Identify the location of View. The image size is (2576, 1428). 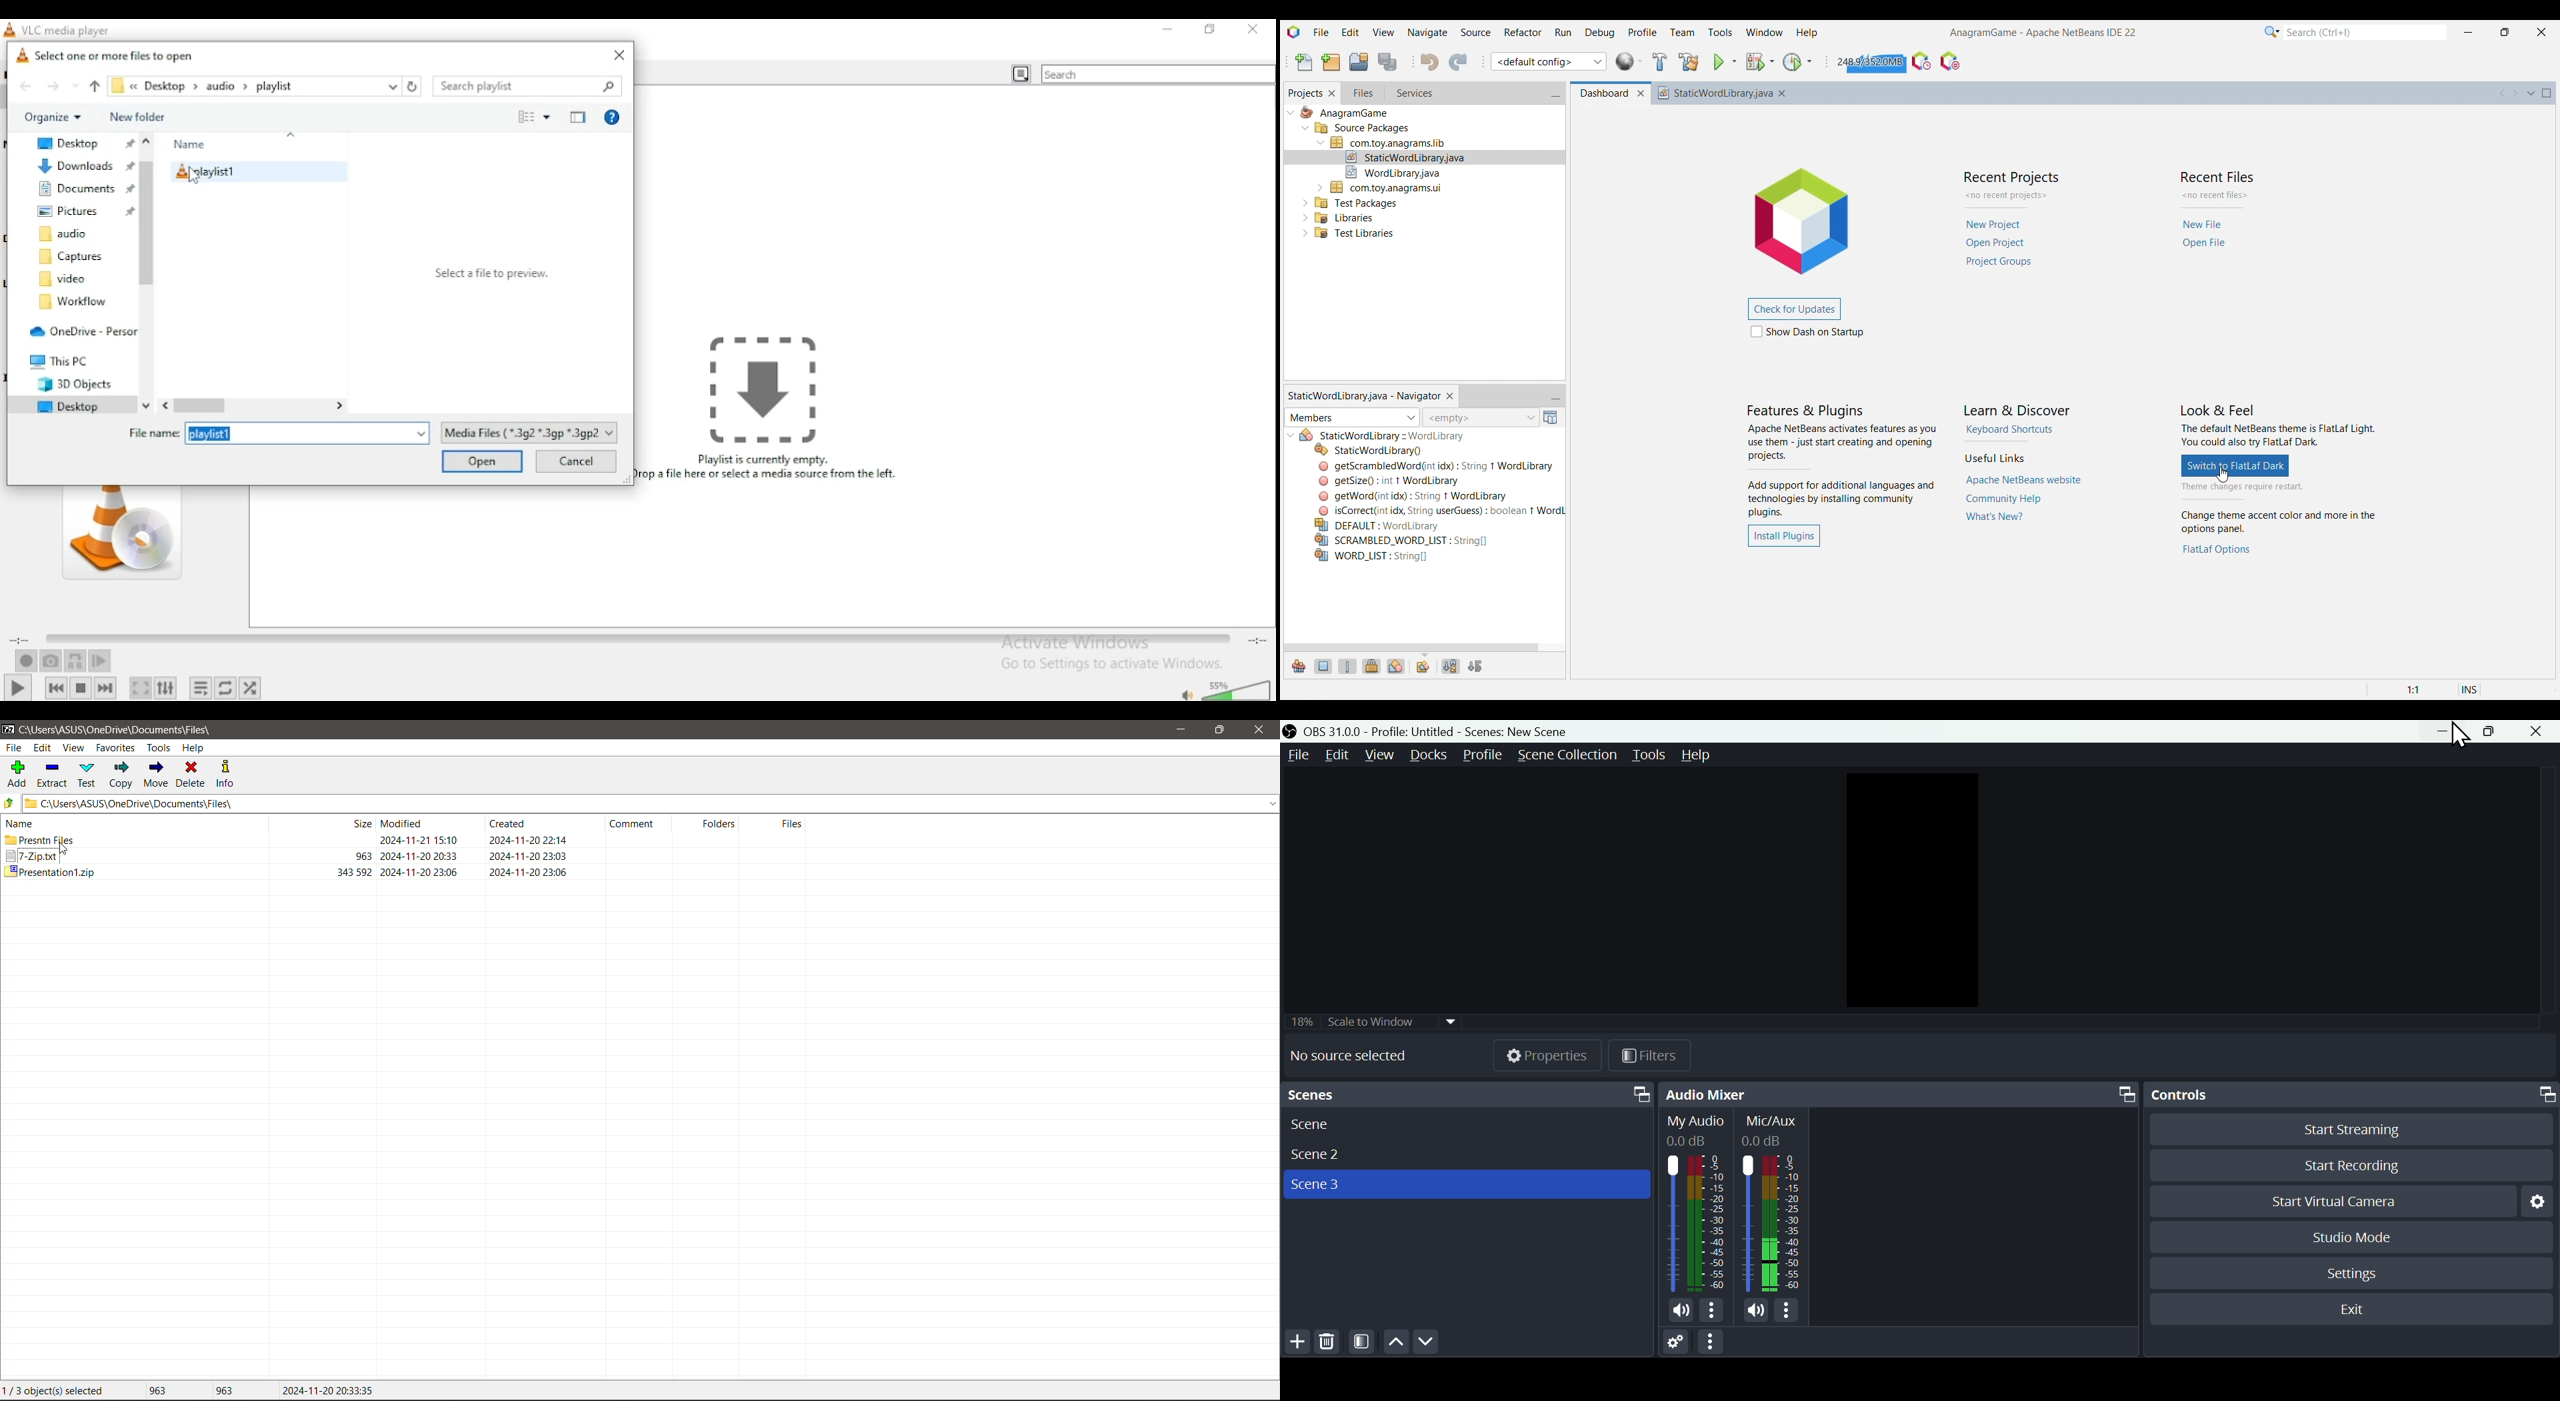
(1381, 755).